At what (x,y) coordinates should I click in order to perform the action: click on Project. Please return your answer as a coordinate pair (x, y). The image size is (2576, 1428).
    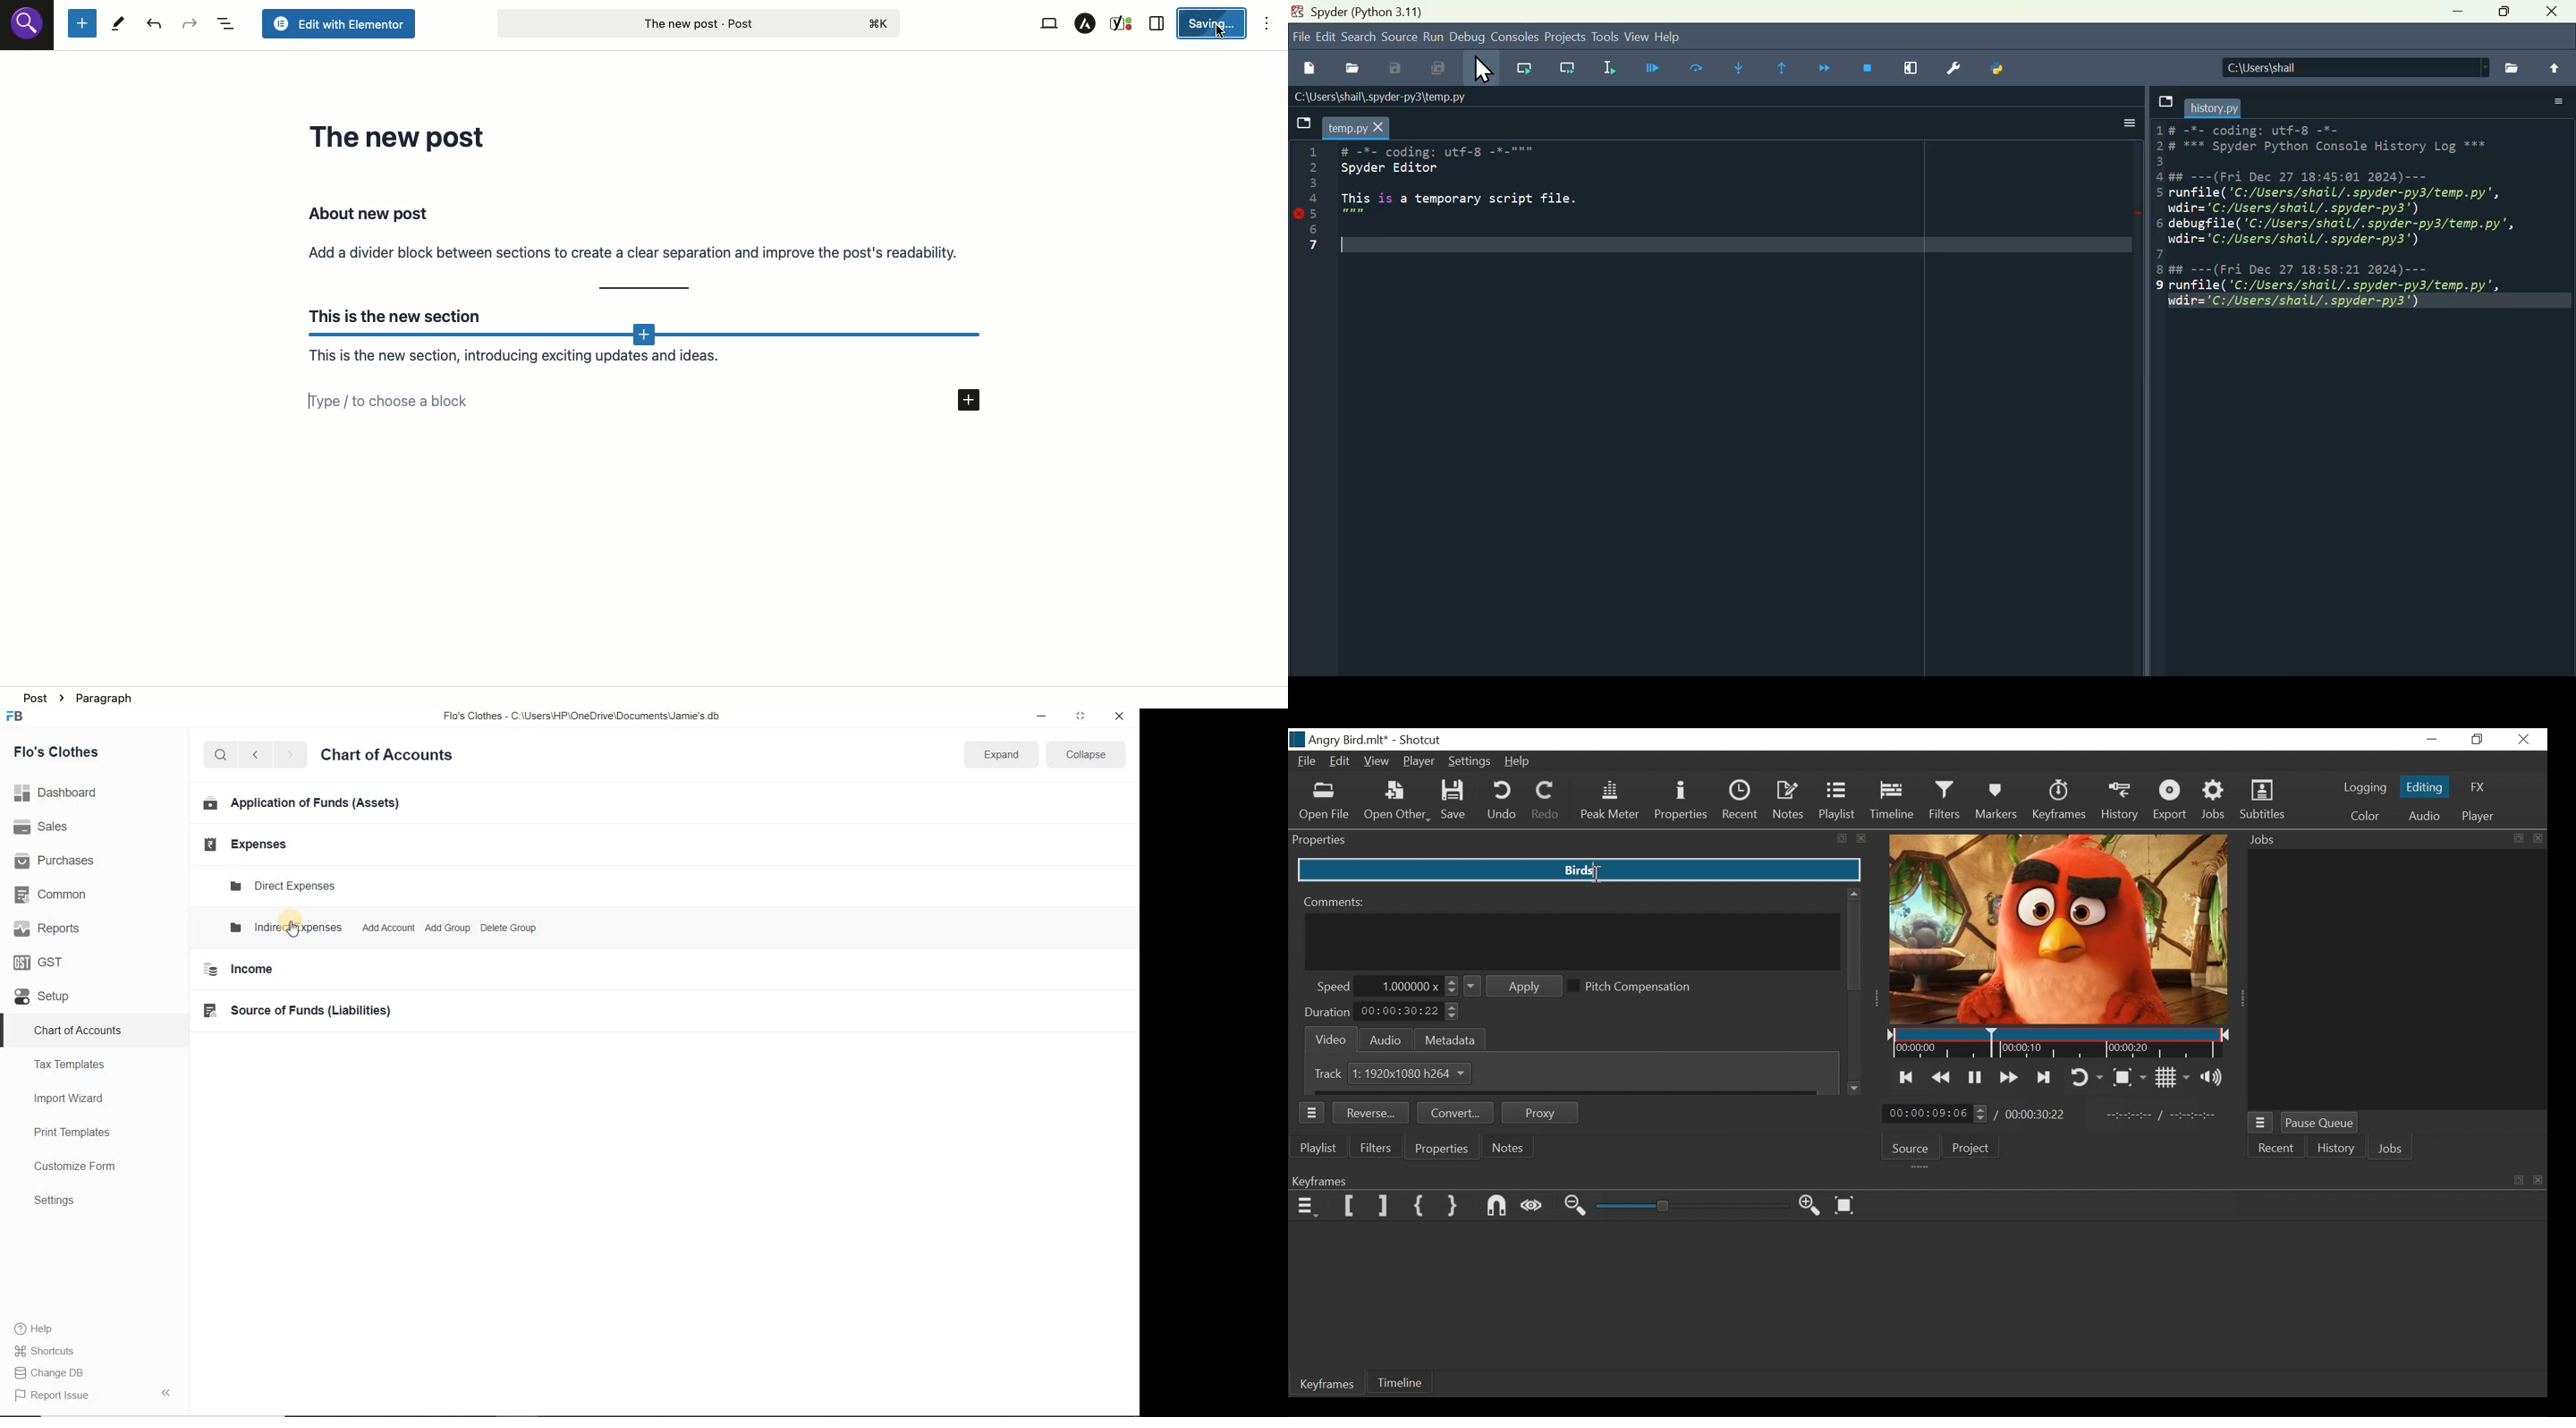
    Looking at the image, I should click on (1564, 37).